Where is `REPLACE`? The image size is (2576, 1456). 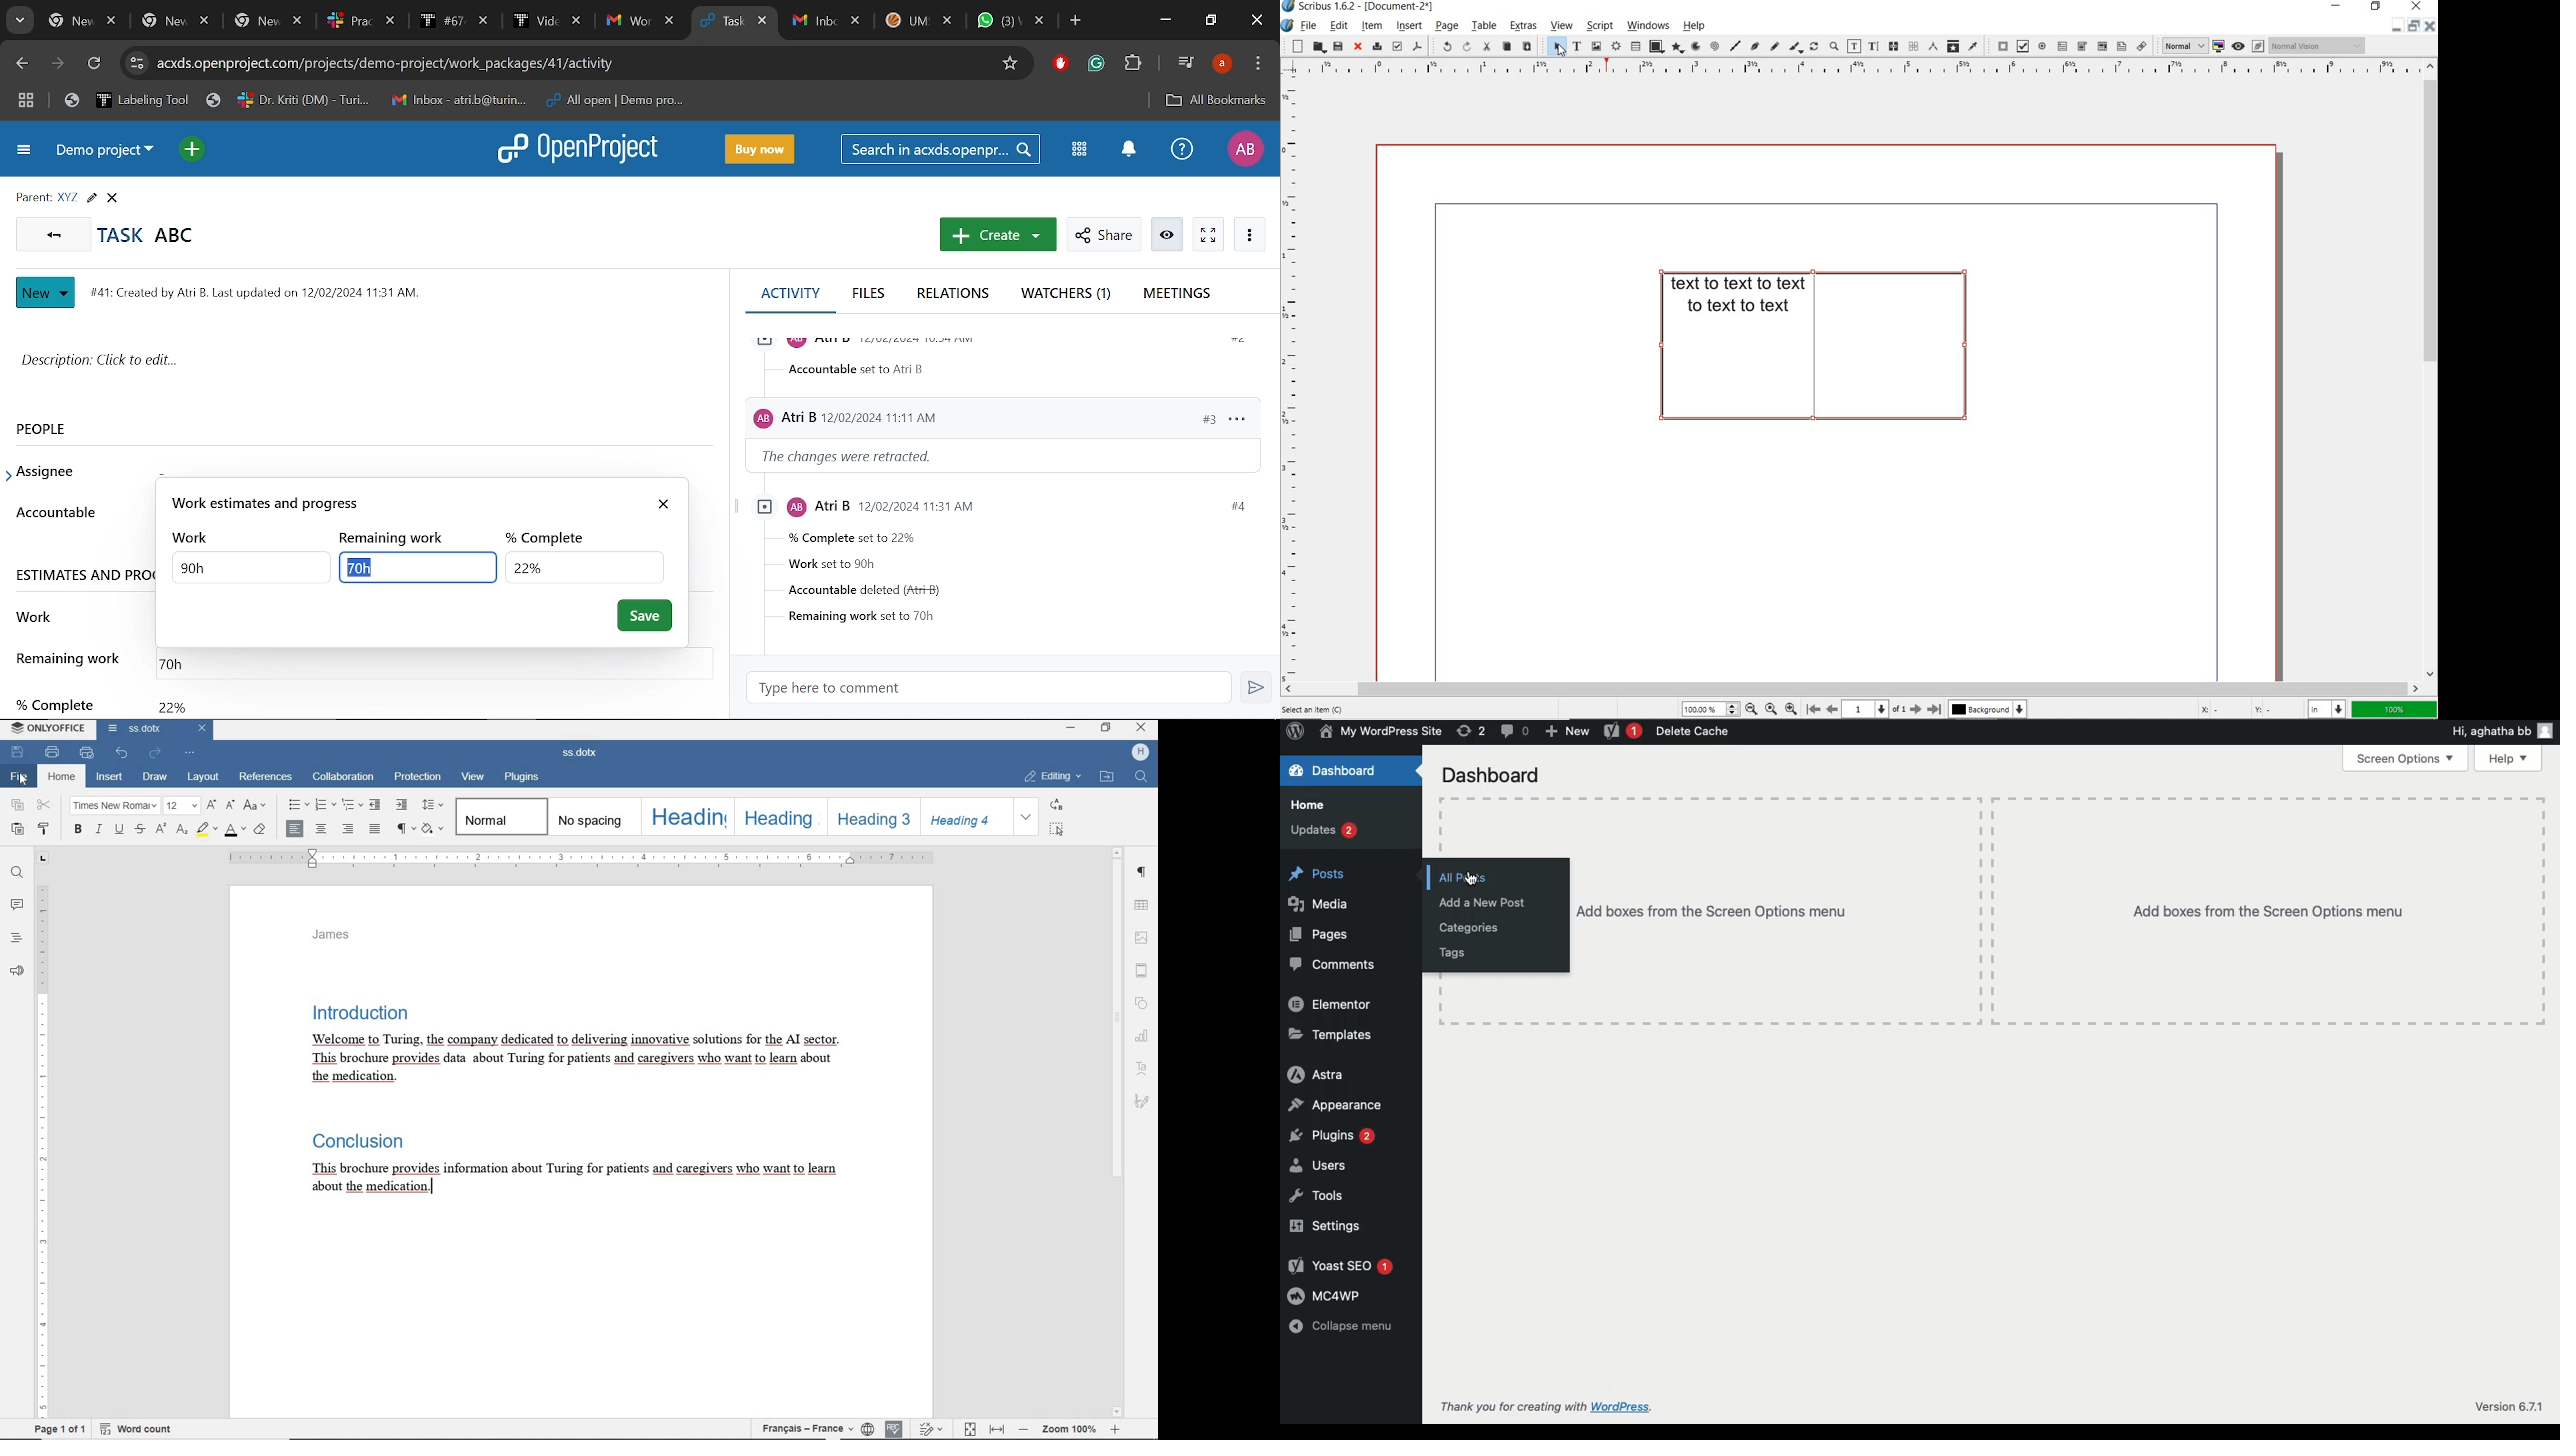 REPLACE is located at coordinates (1057, 803).